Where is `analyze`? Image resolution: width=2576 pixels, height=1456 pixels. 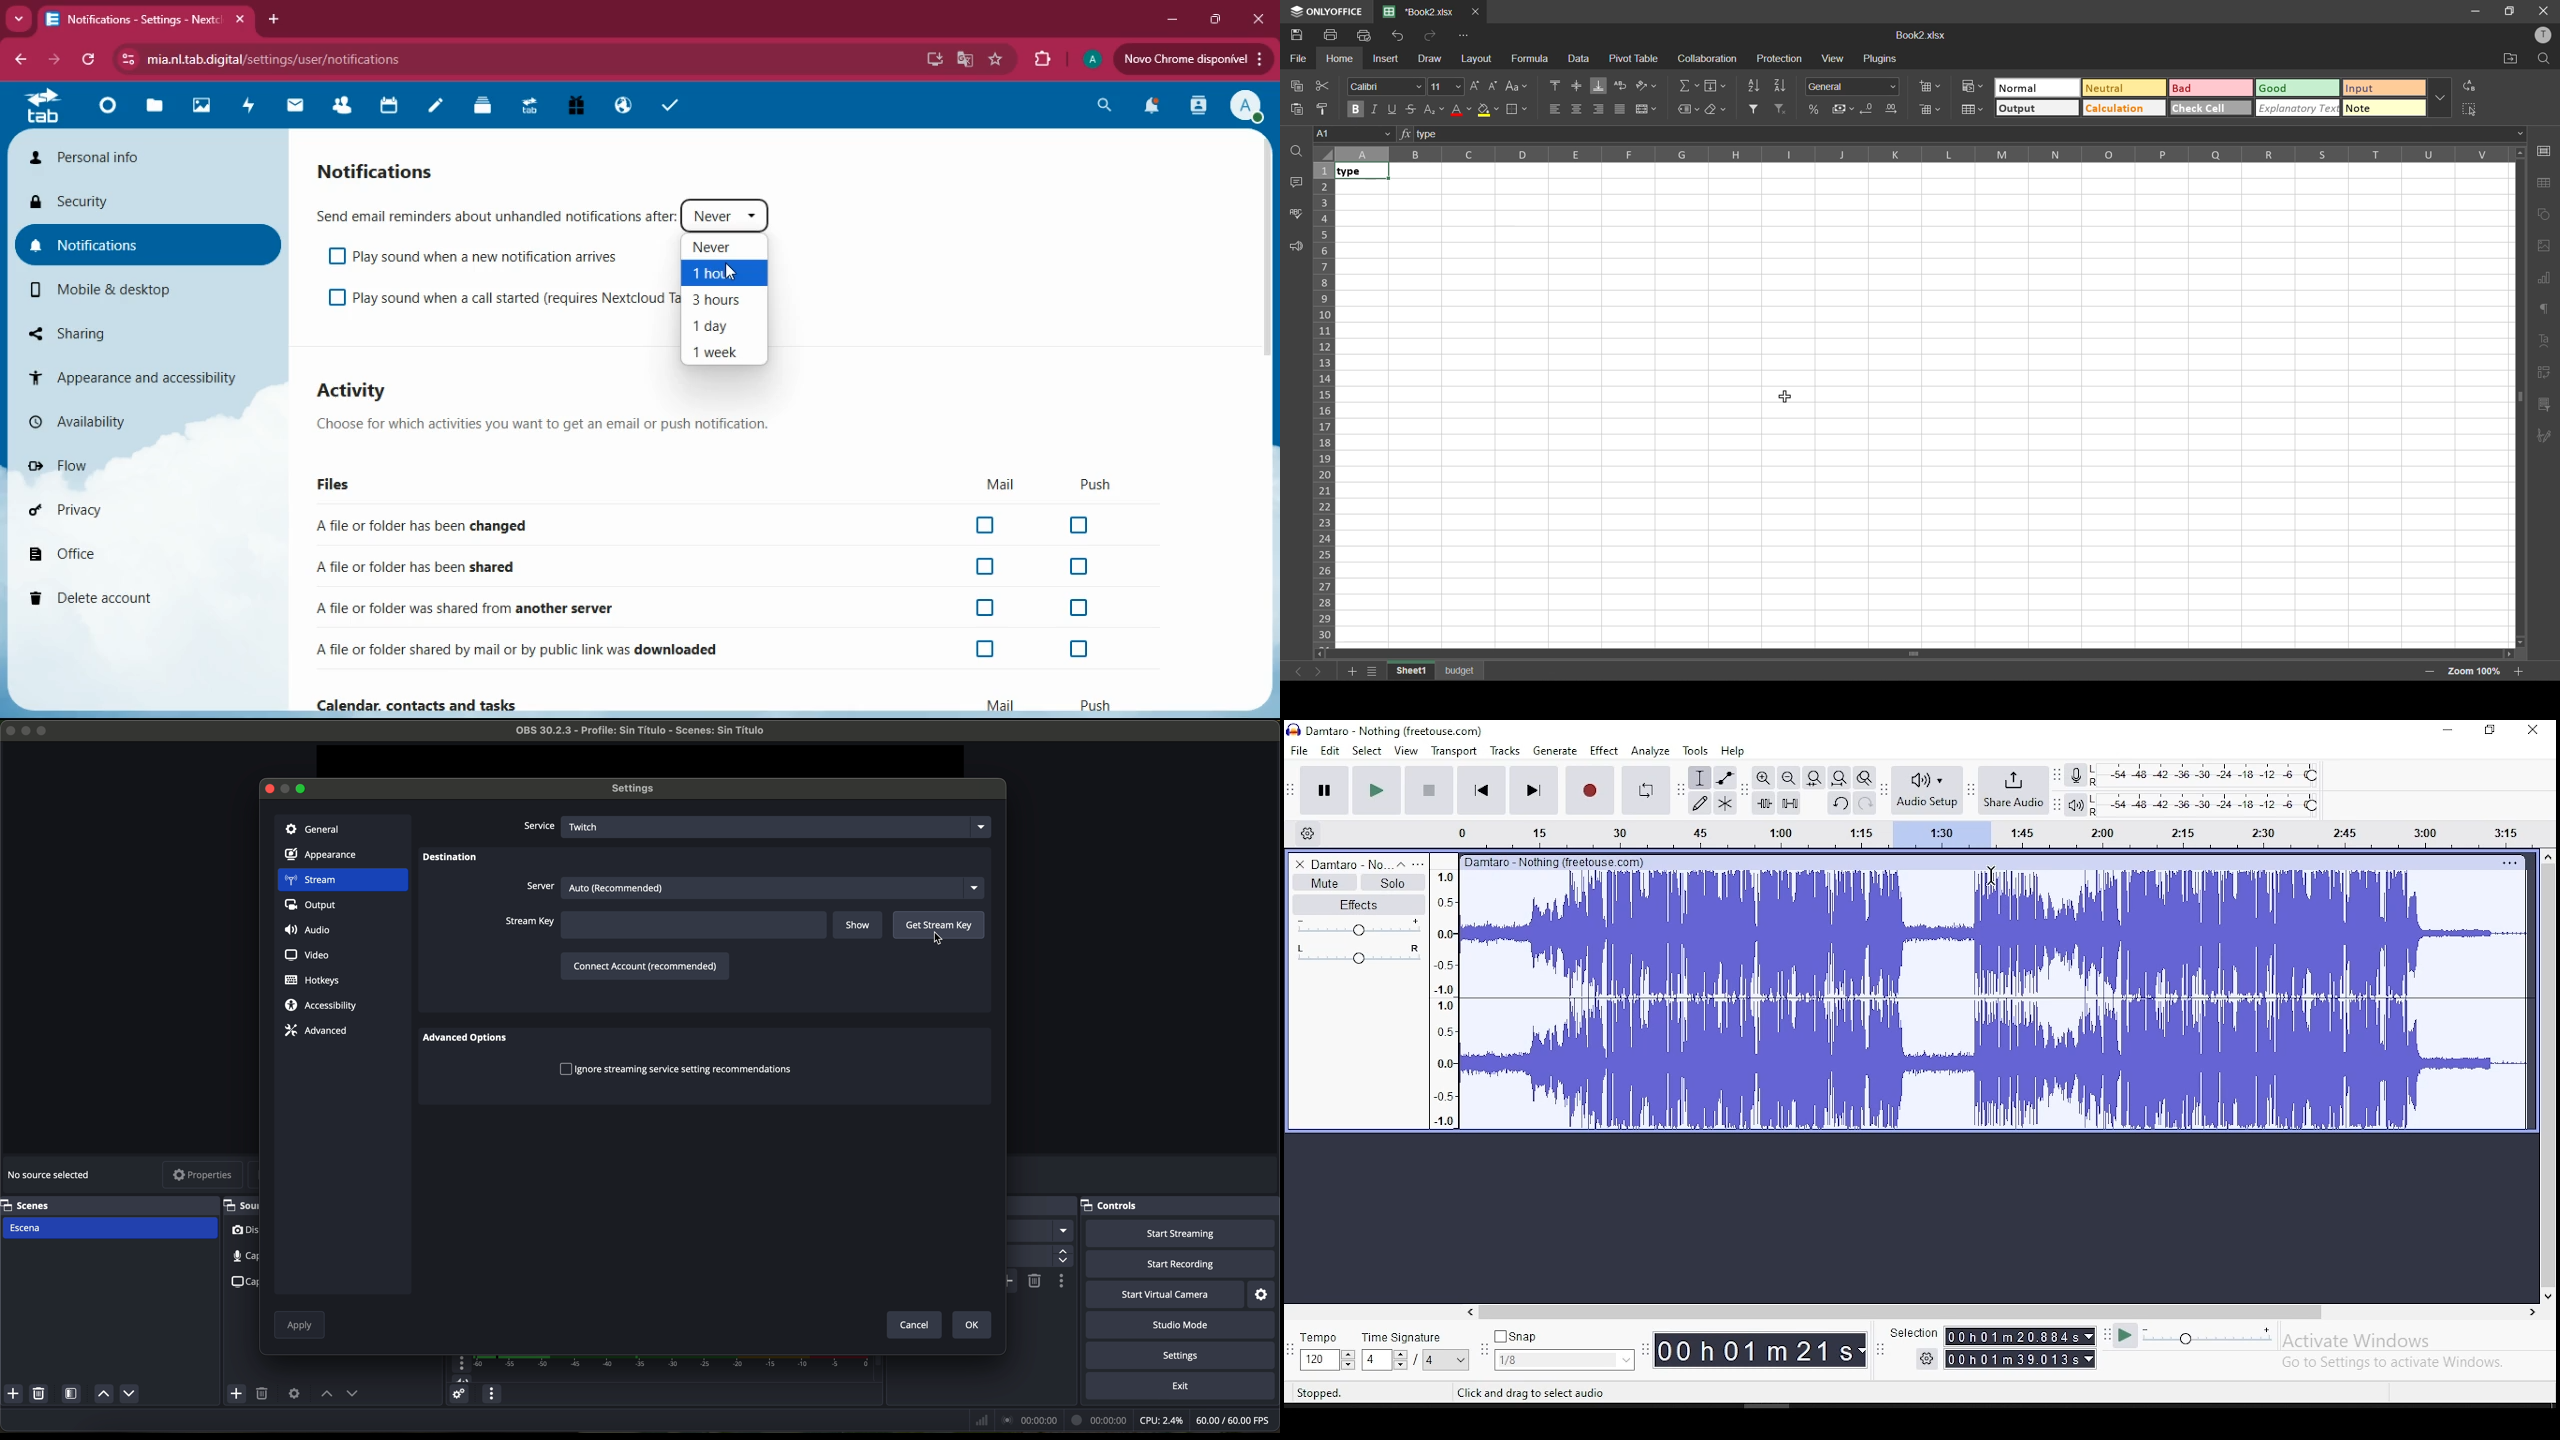
analyze is located at coordinates (1651, 751).